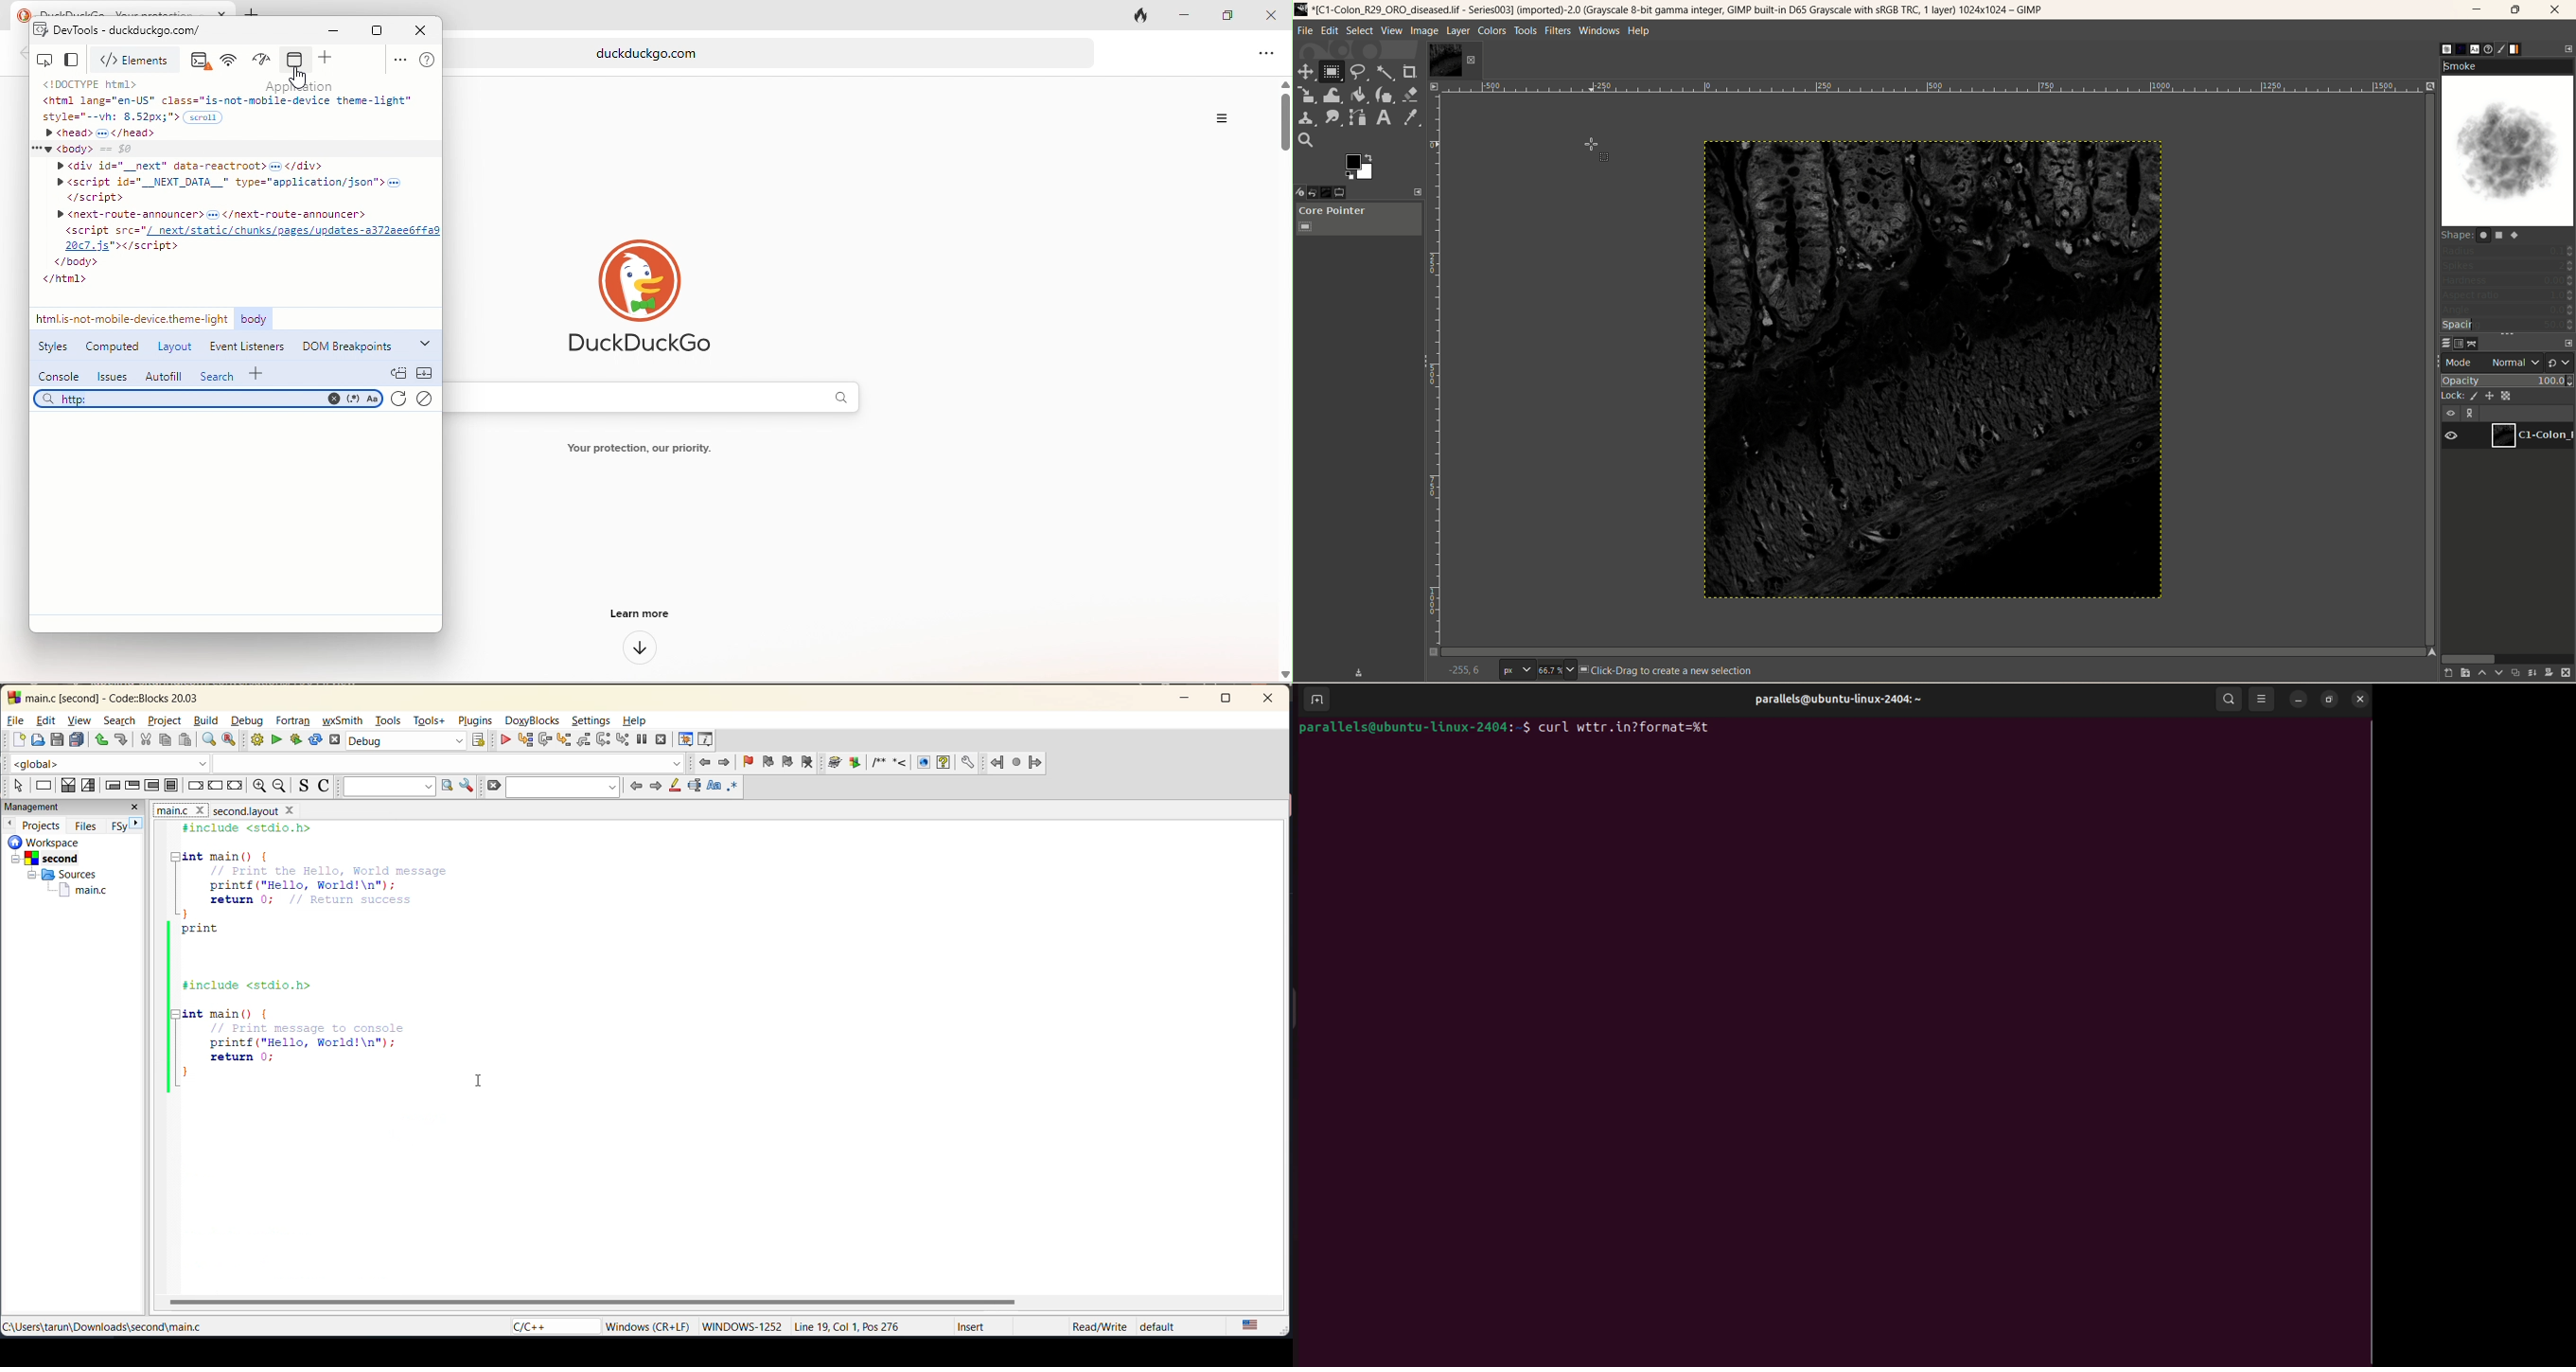 The width and height of the screenshot is (2576, 1372). Describe the element at coordinates (1384, 118) in the screenshot. I see `text tool` at that location.